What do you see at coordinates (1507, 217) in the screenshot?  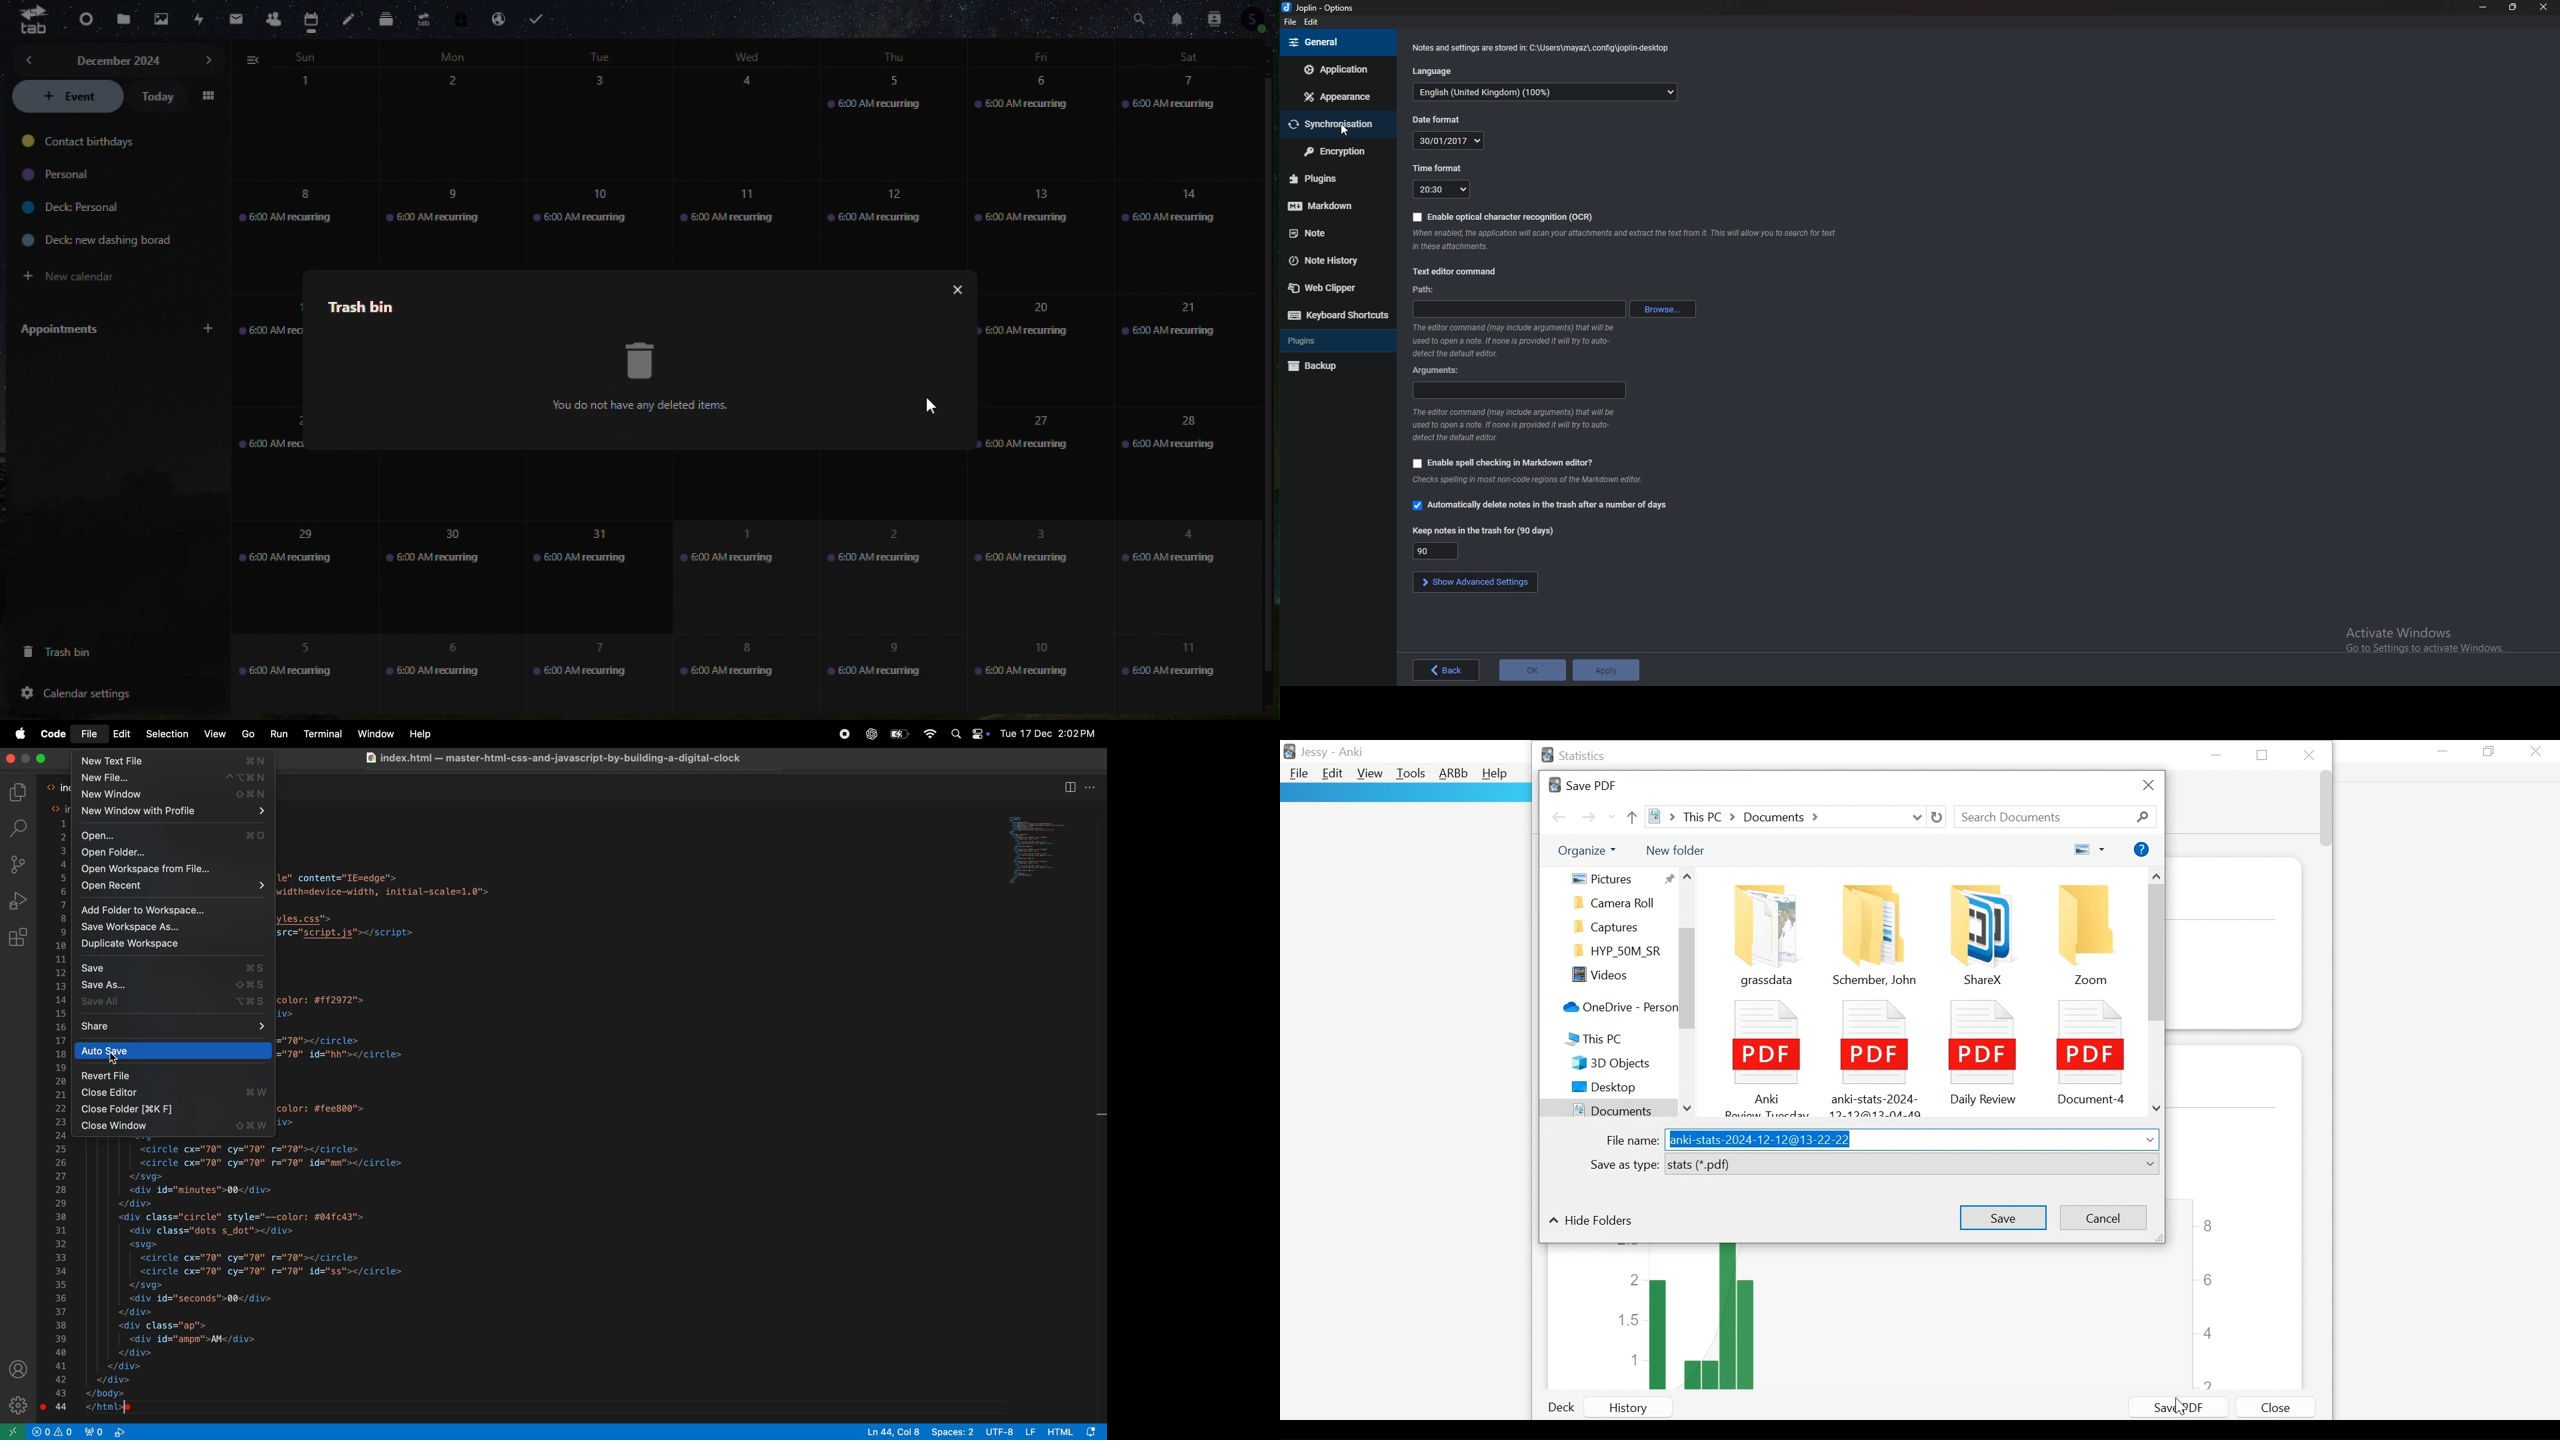 I see `enable ocr` at bounding box center [1507, 217].